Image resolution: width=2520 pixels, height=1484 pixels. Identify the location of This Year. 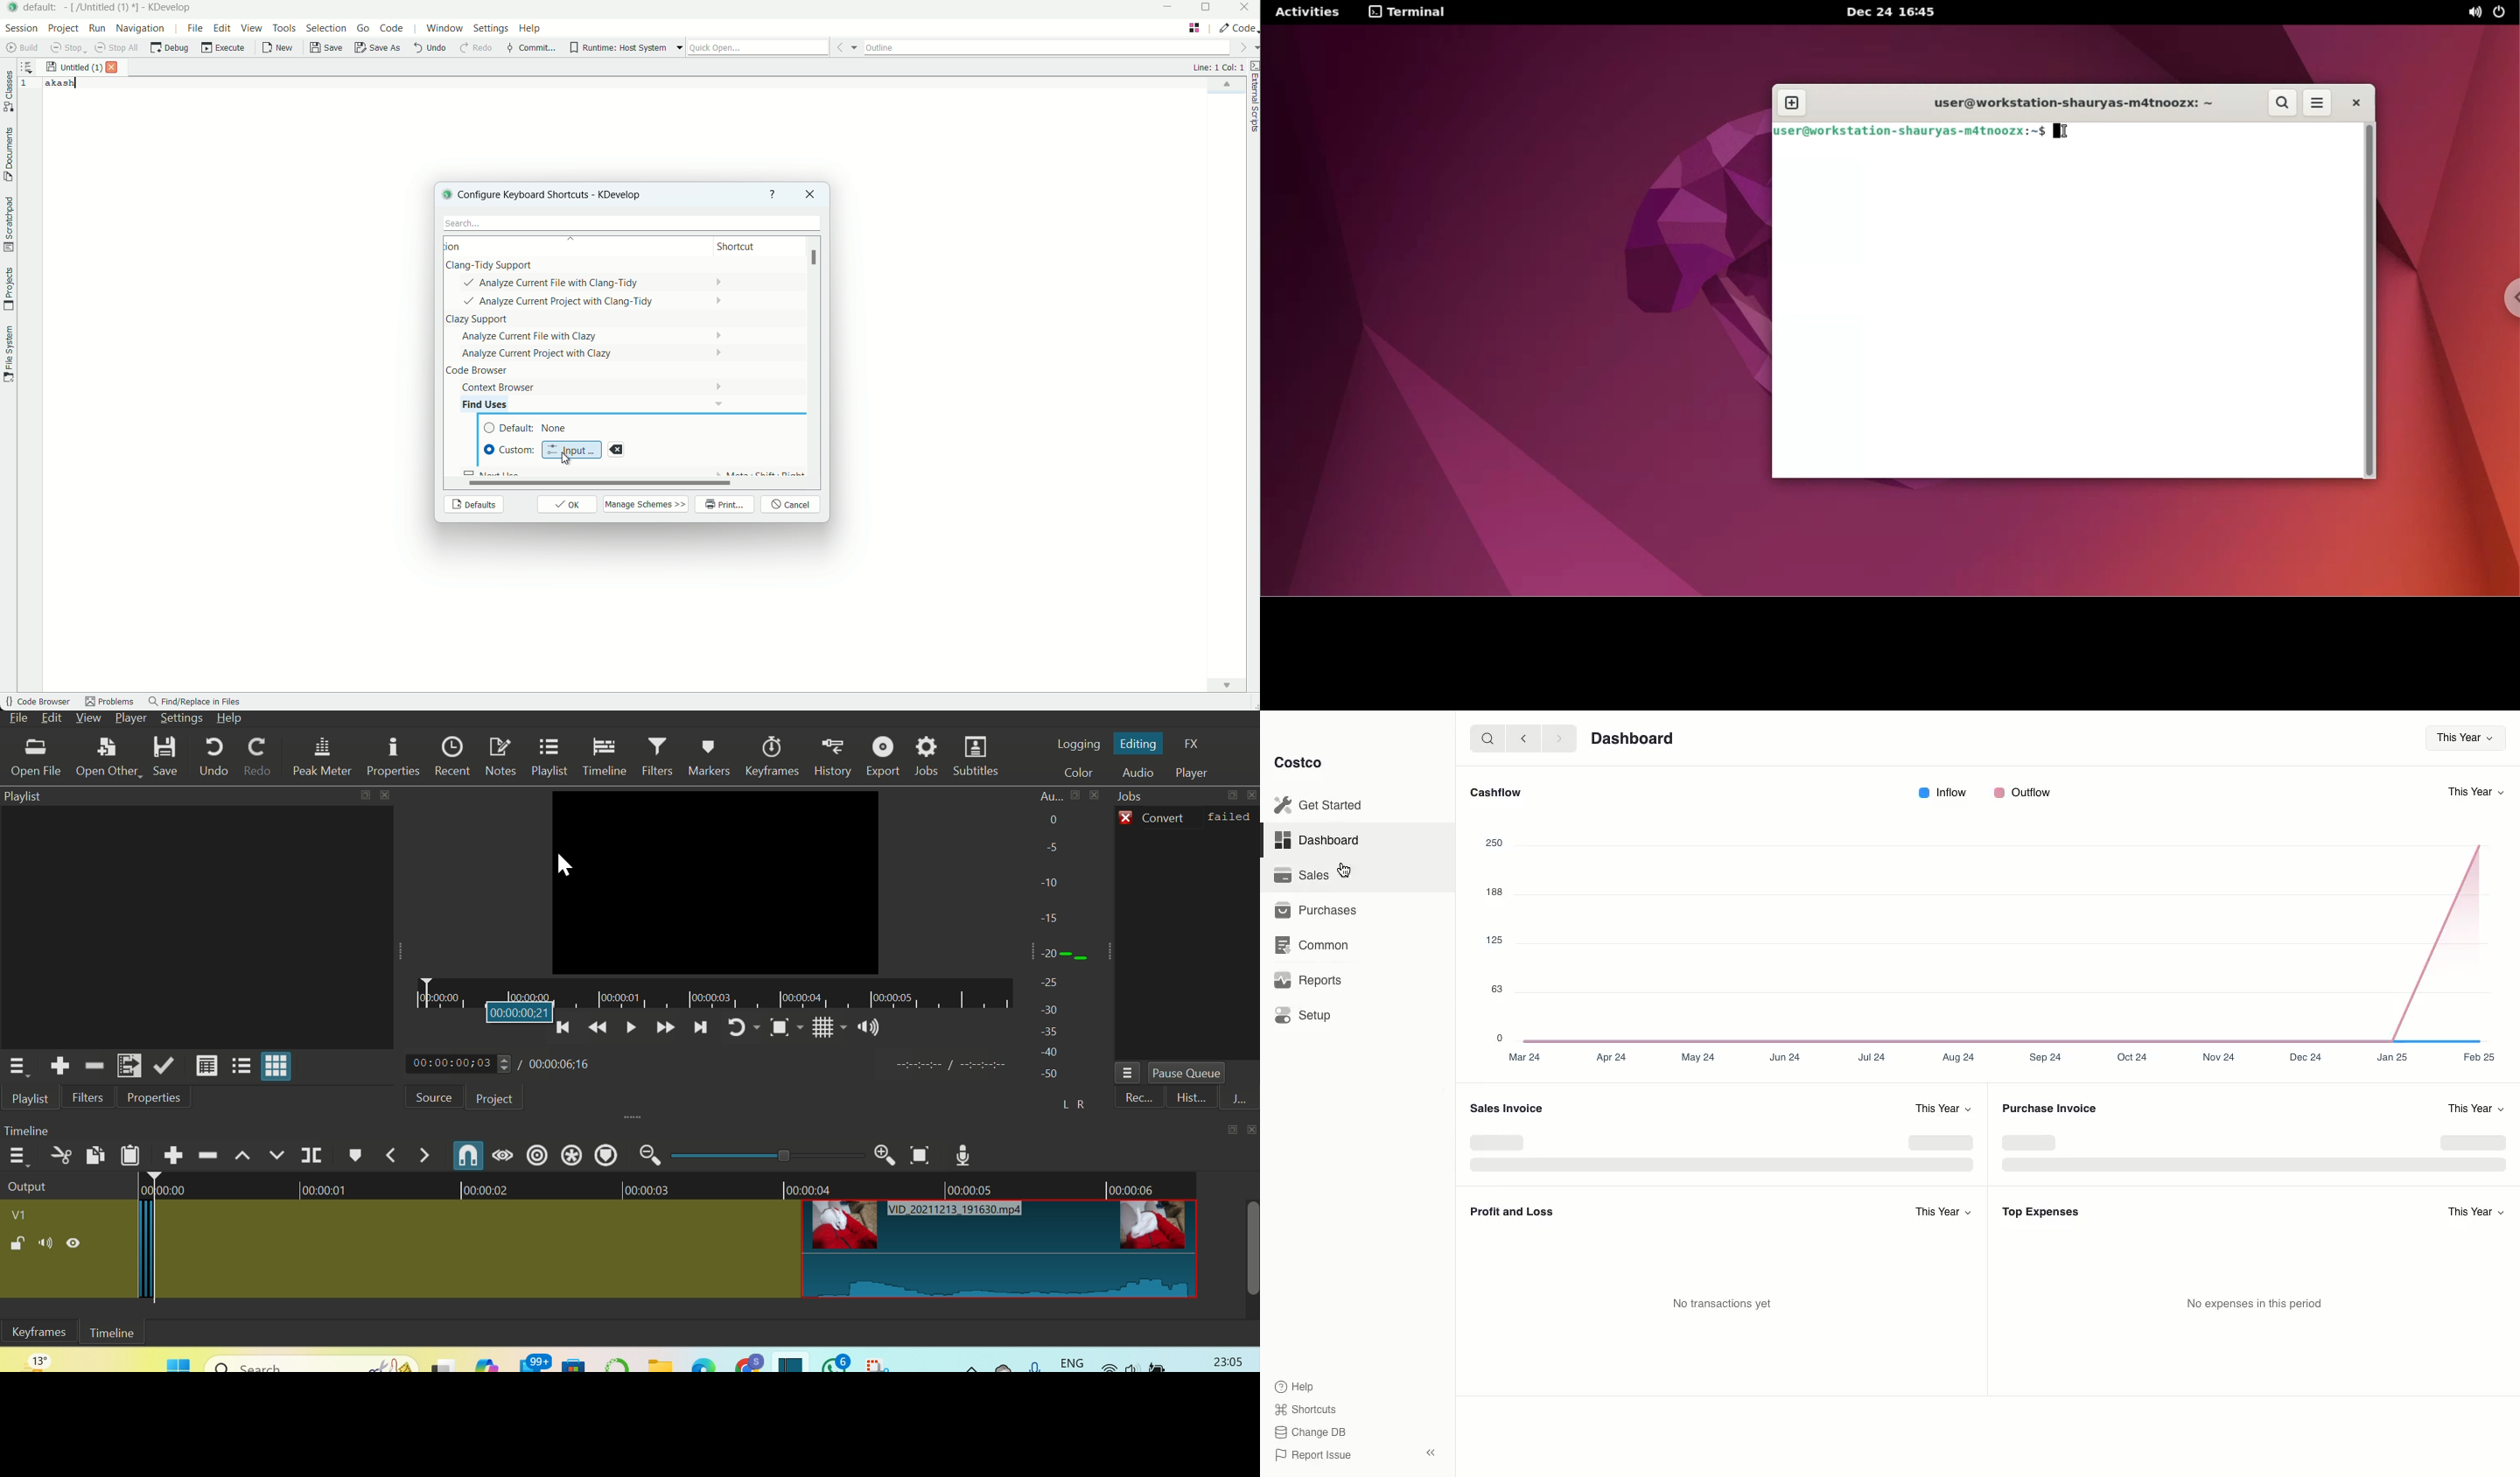
(2460, 738).